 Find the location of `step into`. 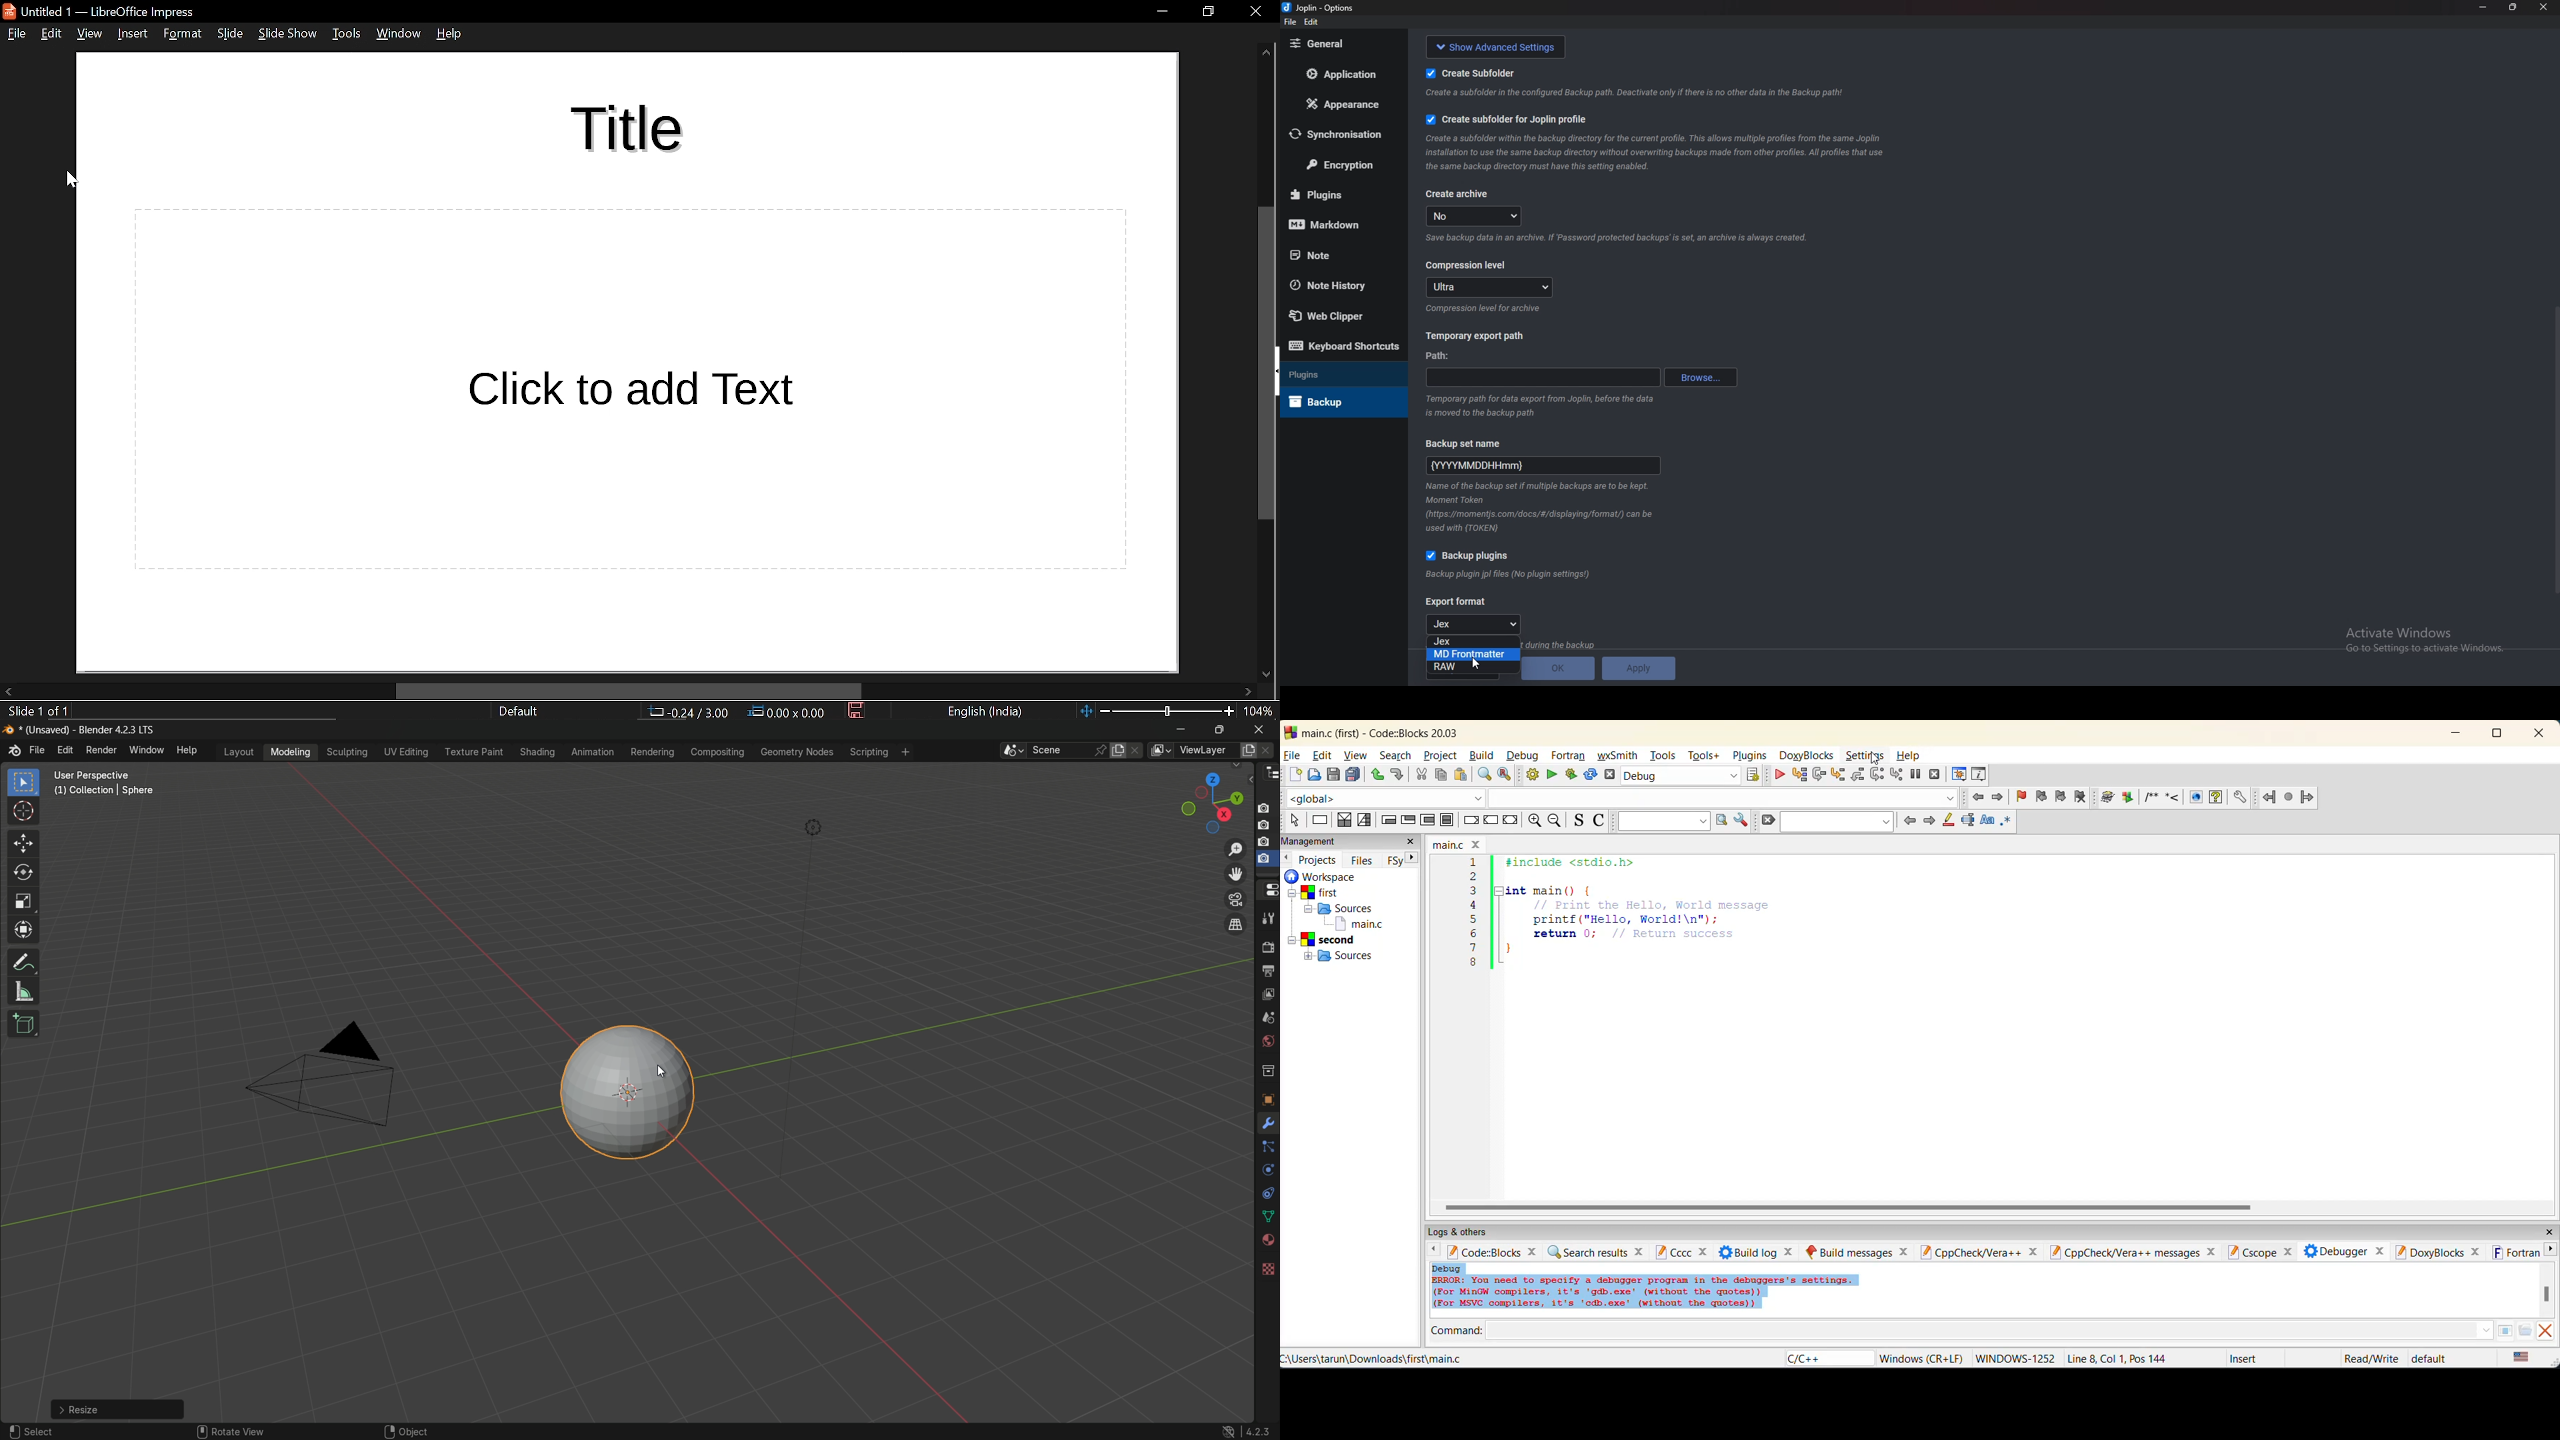

step into is located at coordinates (1837, 774).